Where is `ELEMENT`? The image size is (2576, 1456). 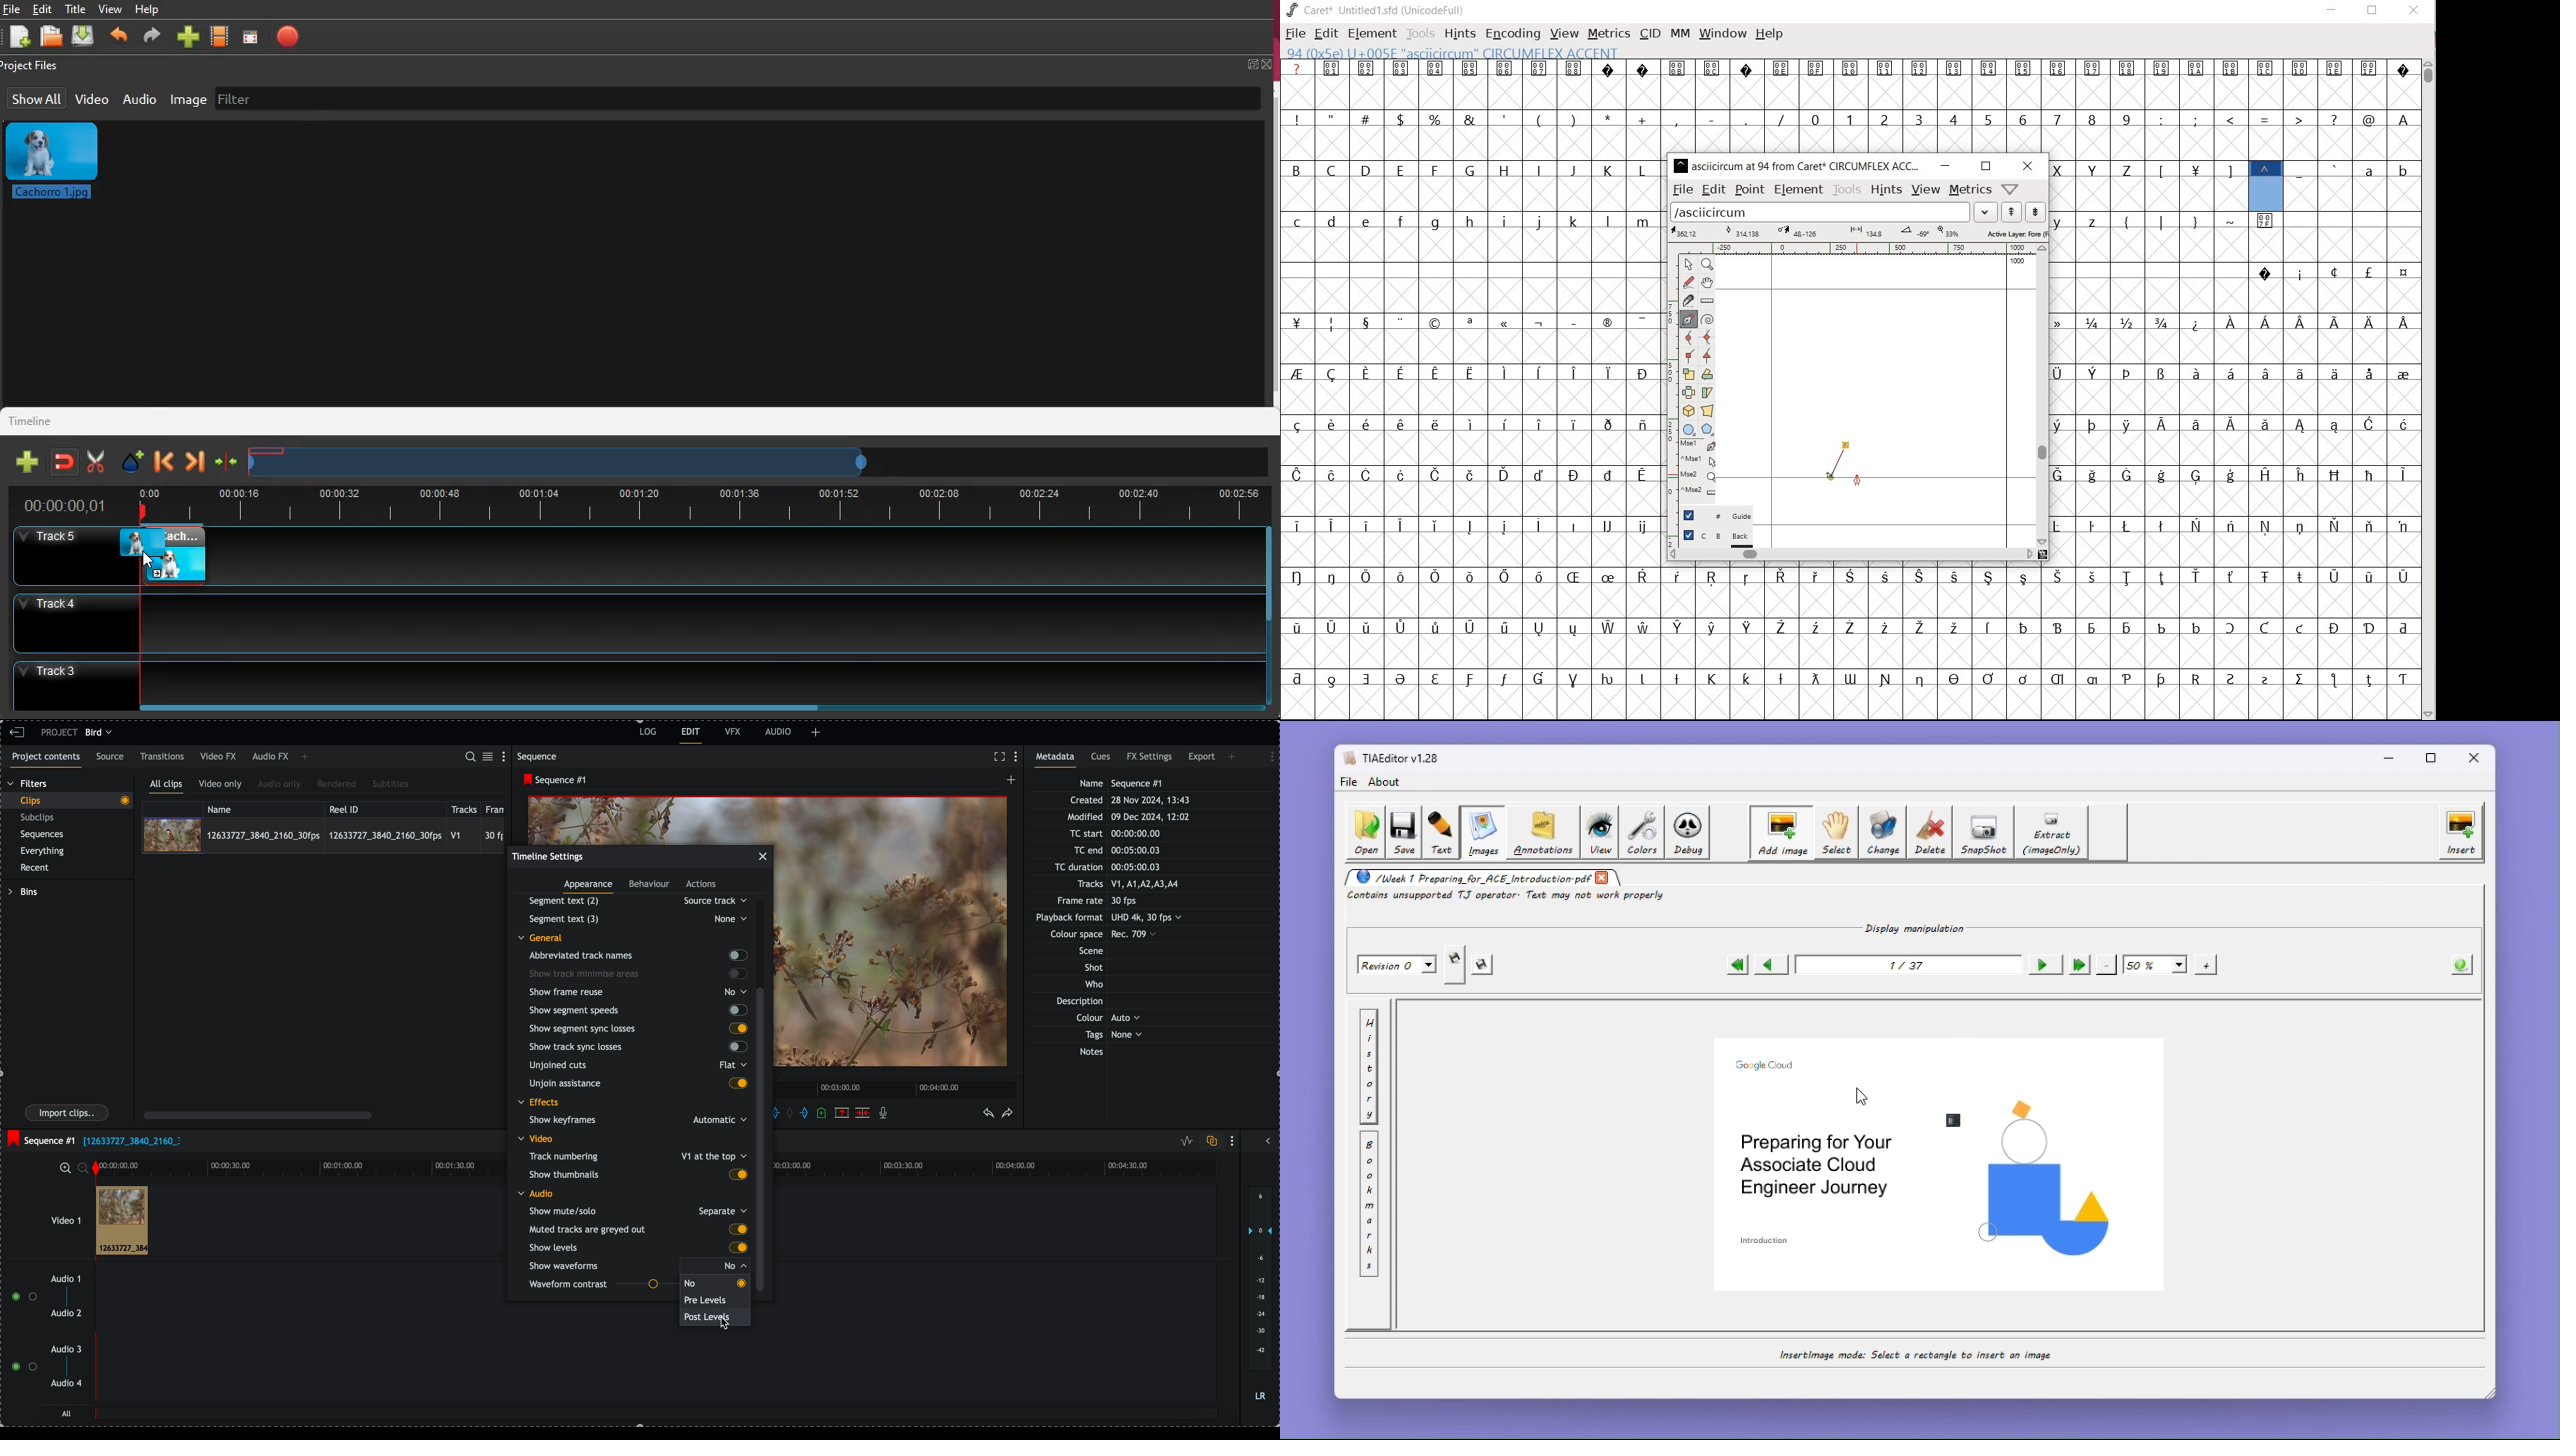 ELEMENT is located at coordinates (1370, 33).